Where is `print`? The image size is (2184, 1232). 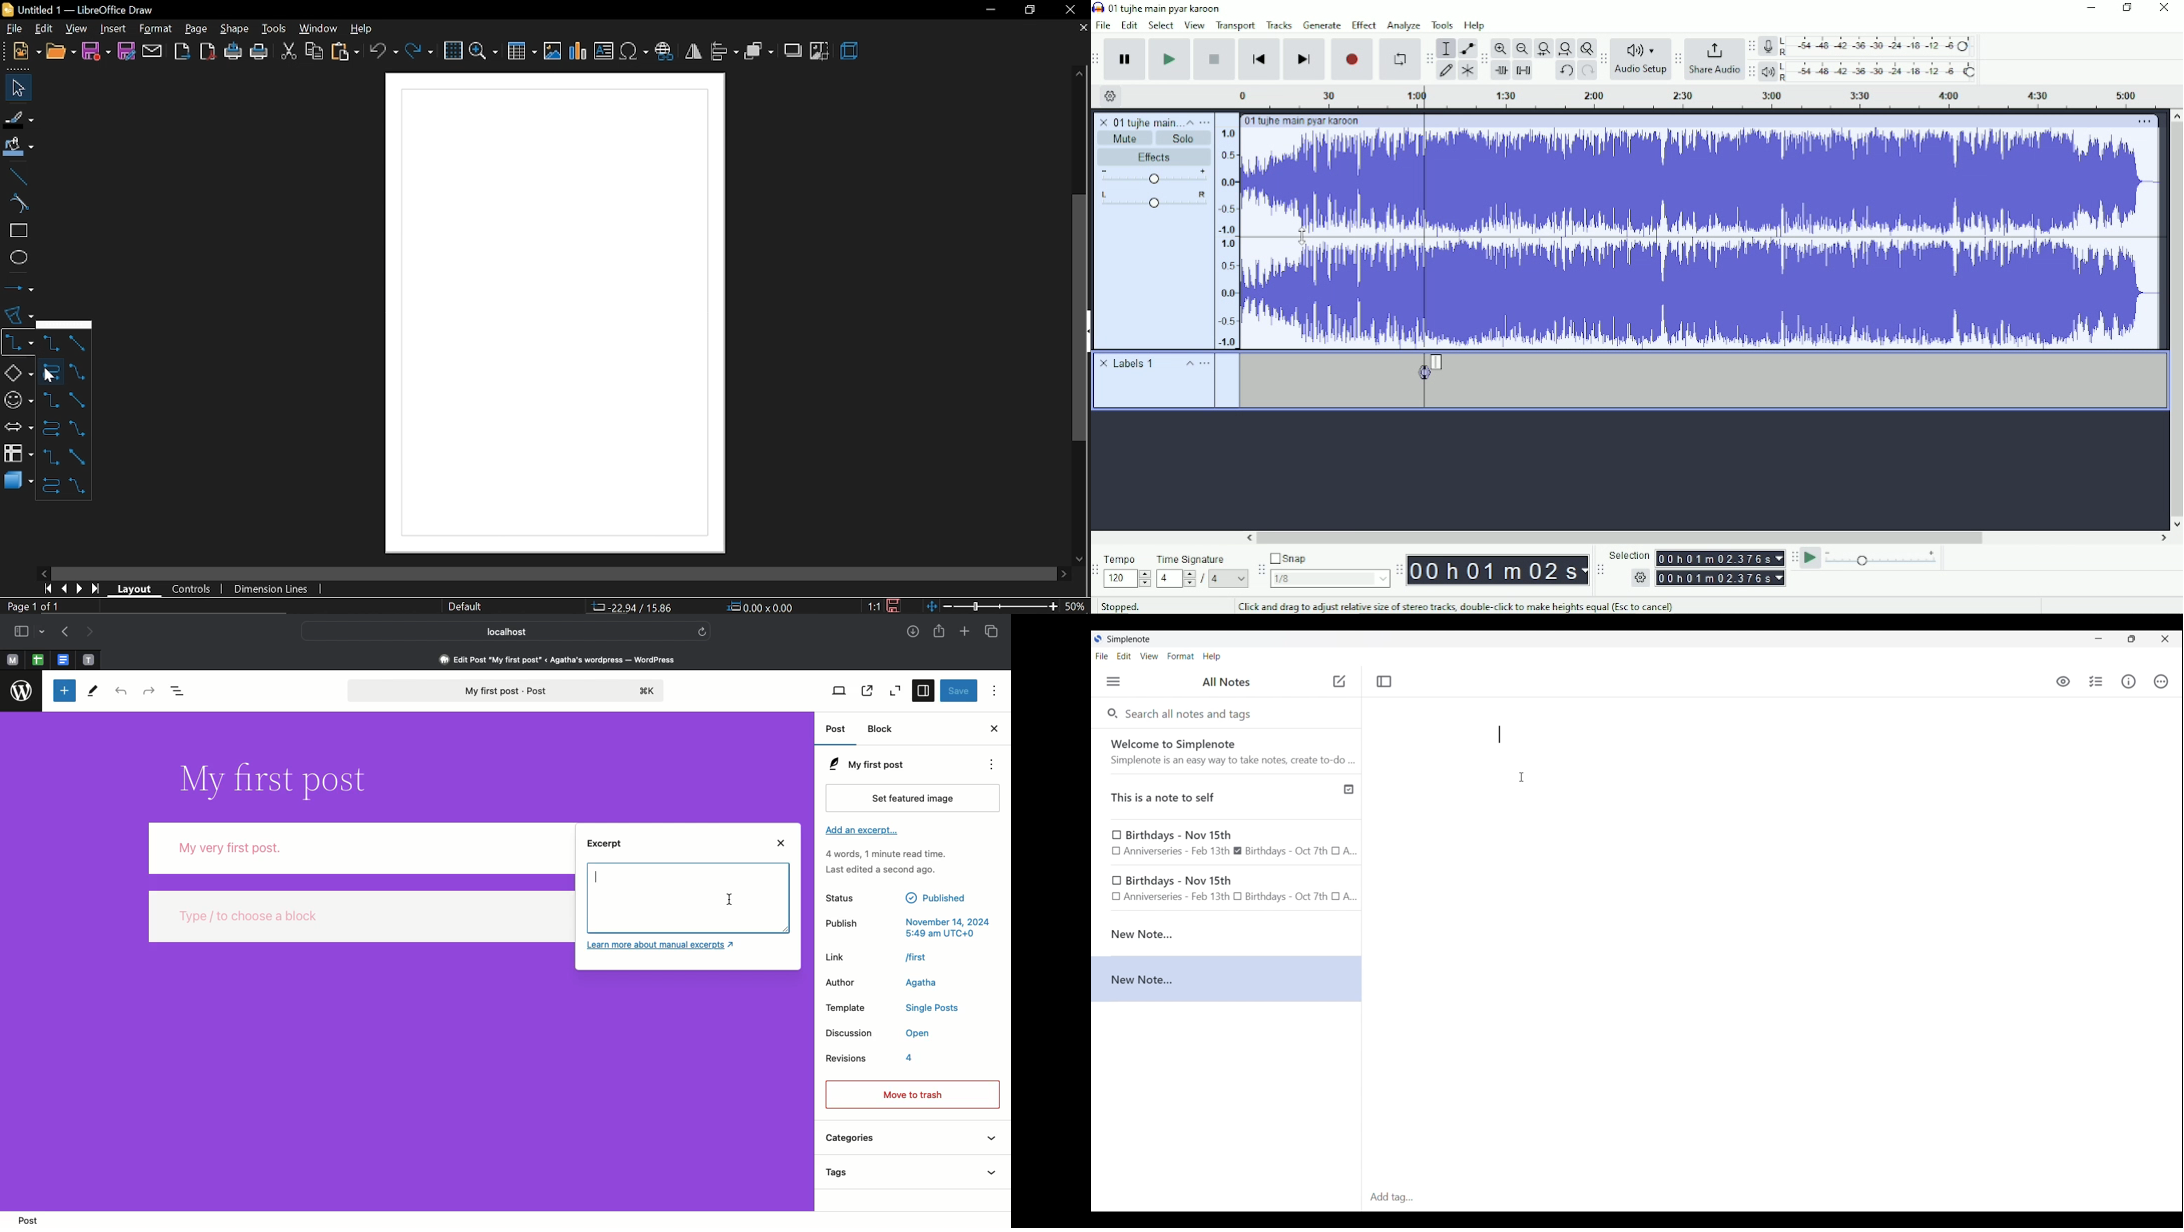
print is located at coordinates (259, 53).